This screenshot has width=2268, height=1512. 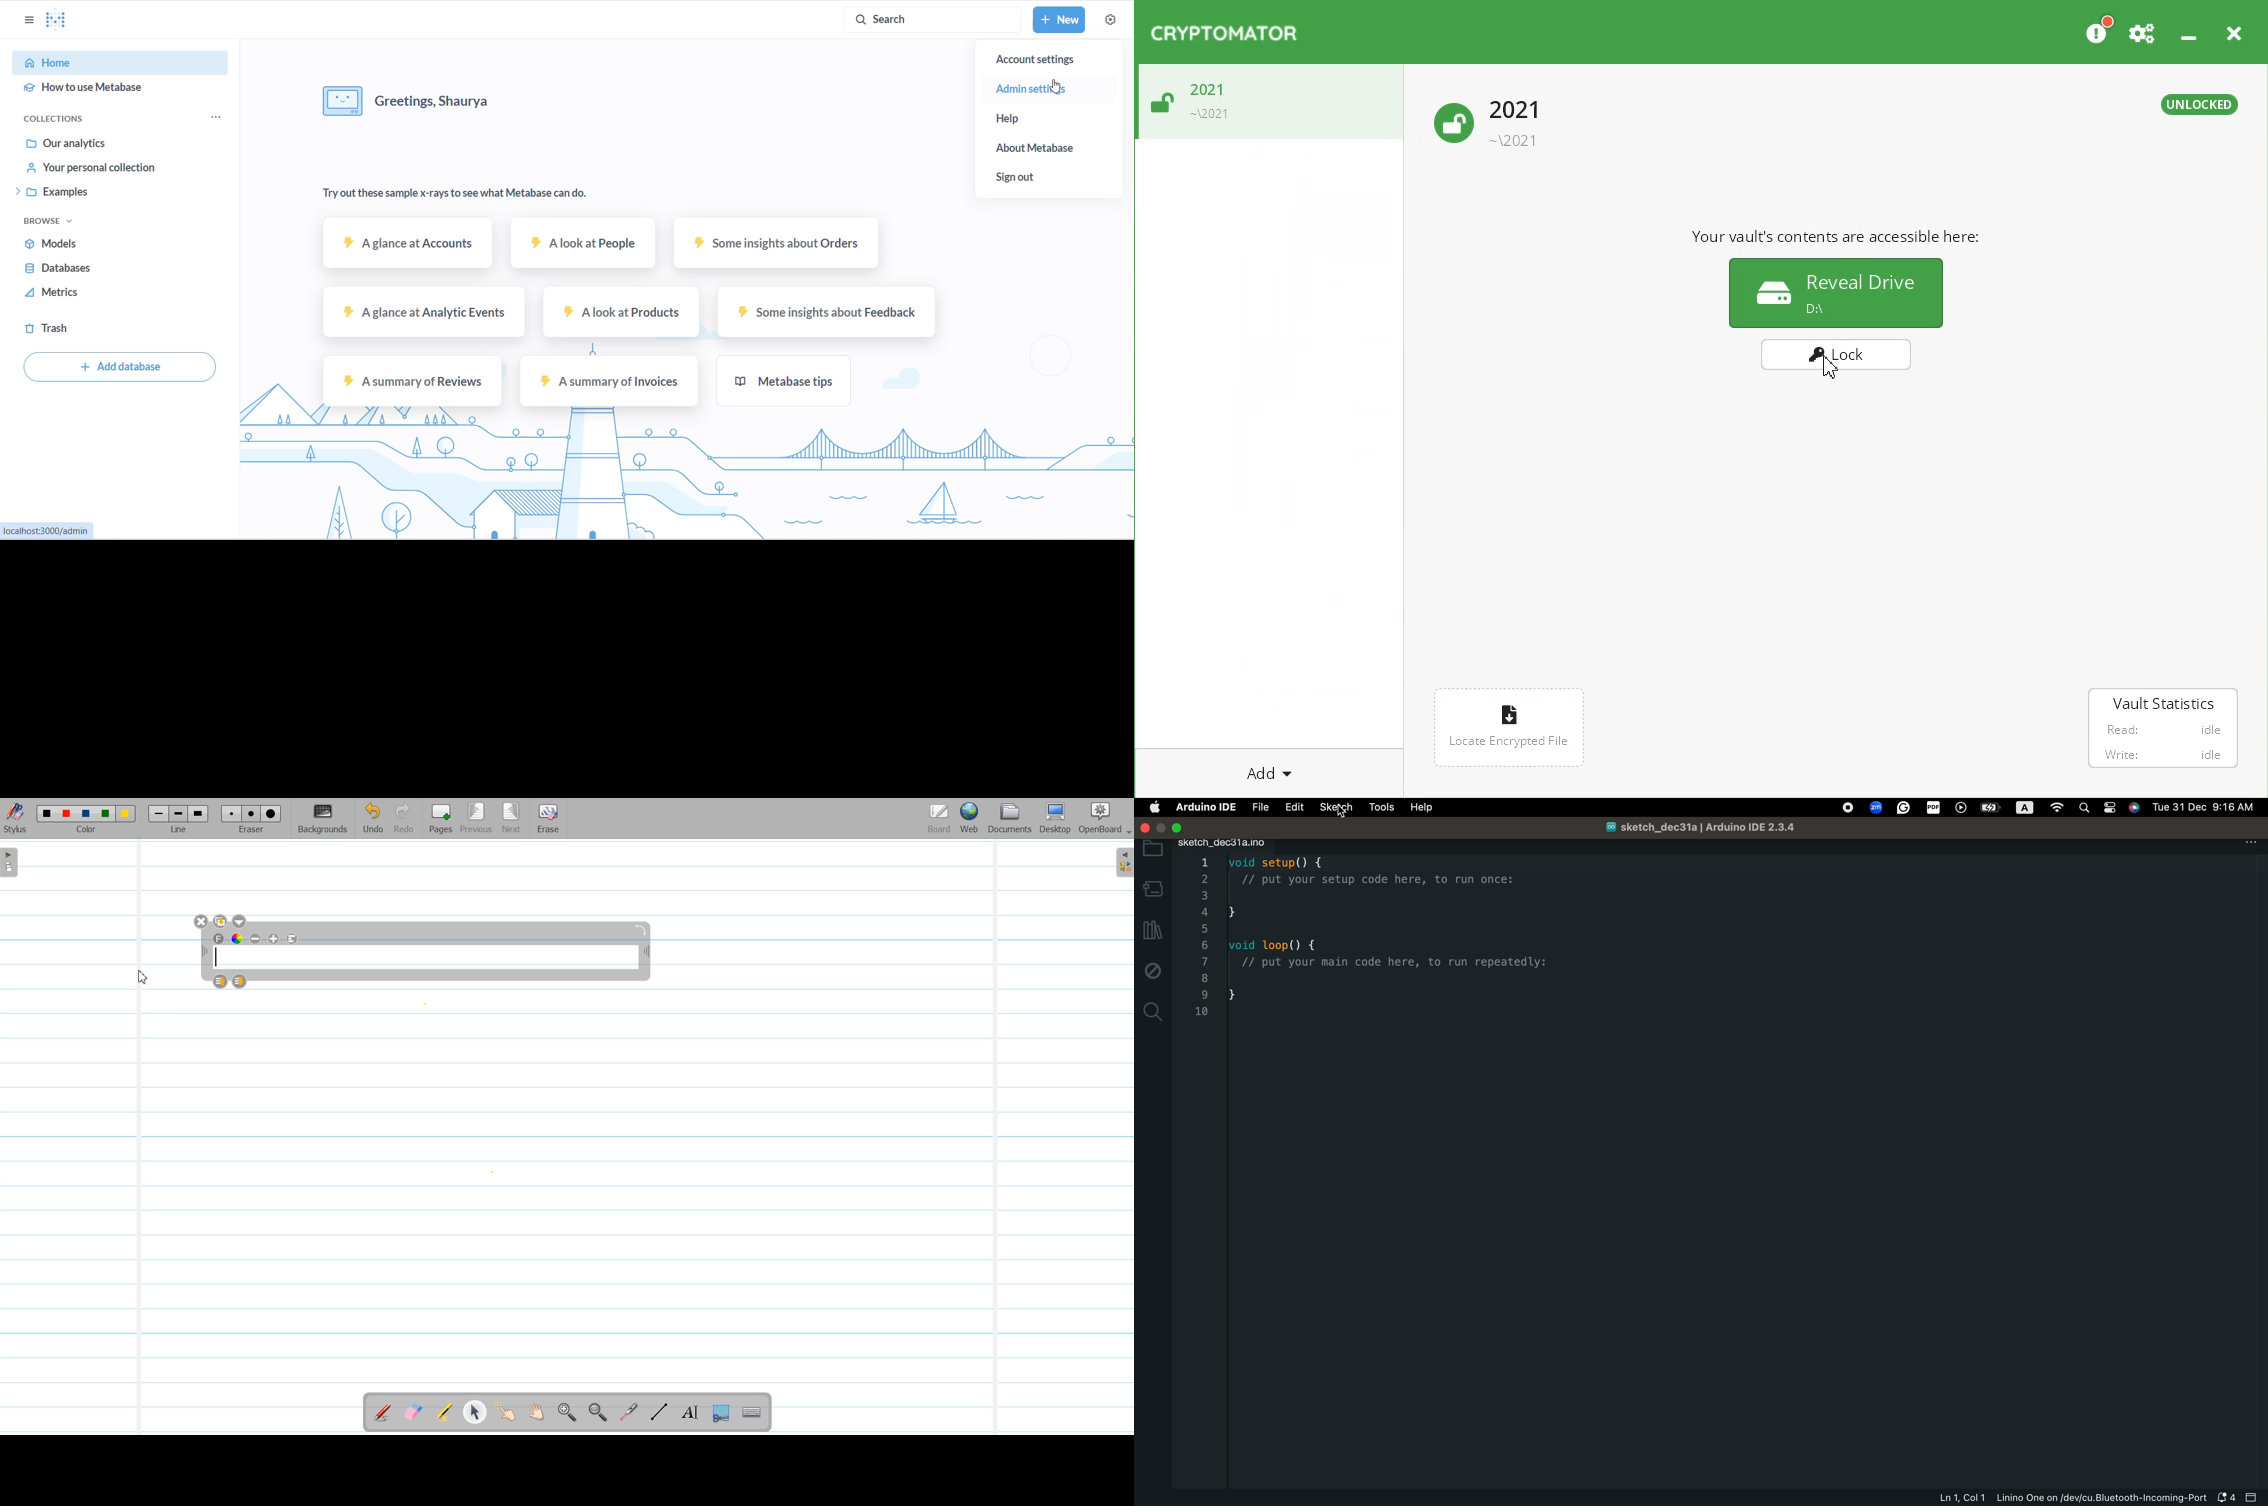 What do you see at coordinates (103, 194) in the screenshot?
I see `examples` at bounding box center [103, 194].